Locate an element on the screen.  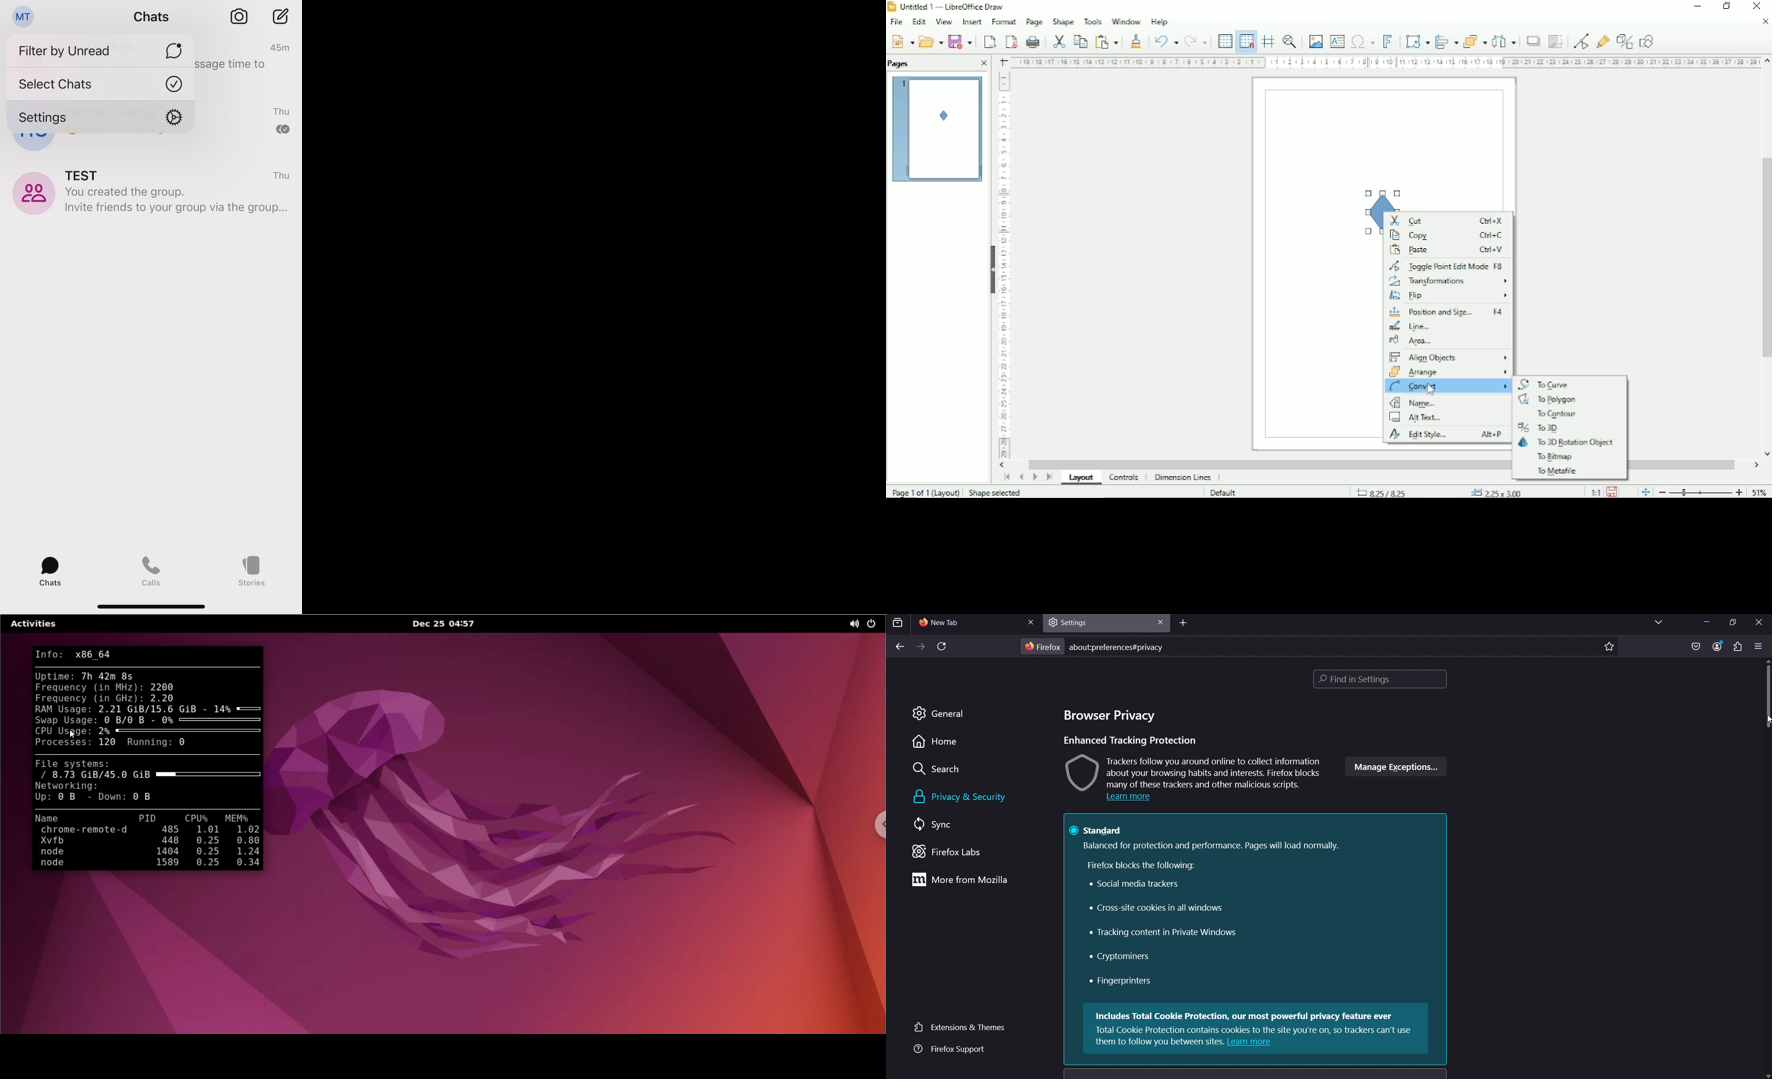
firefox is located at coordinates (1043, 647).